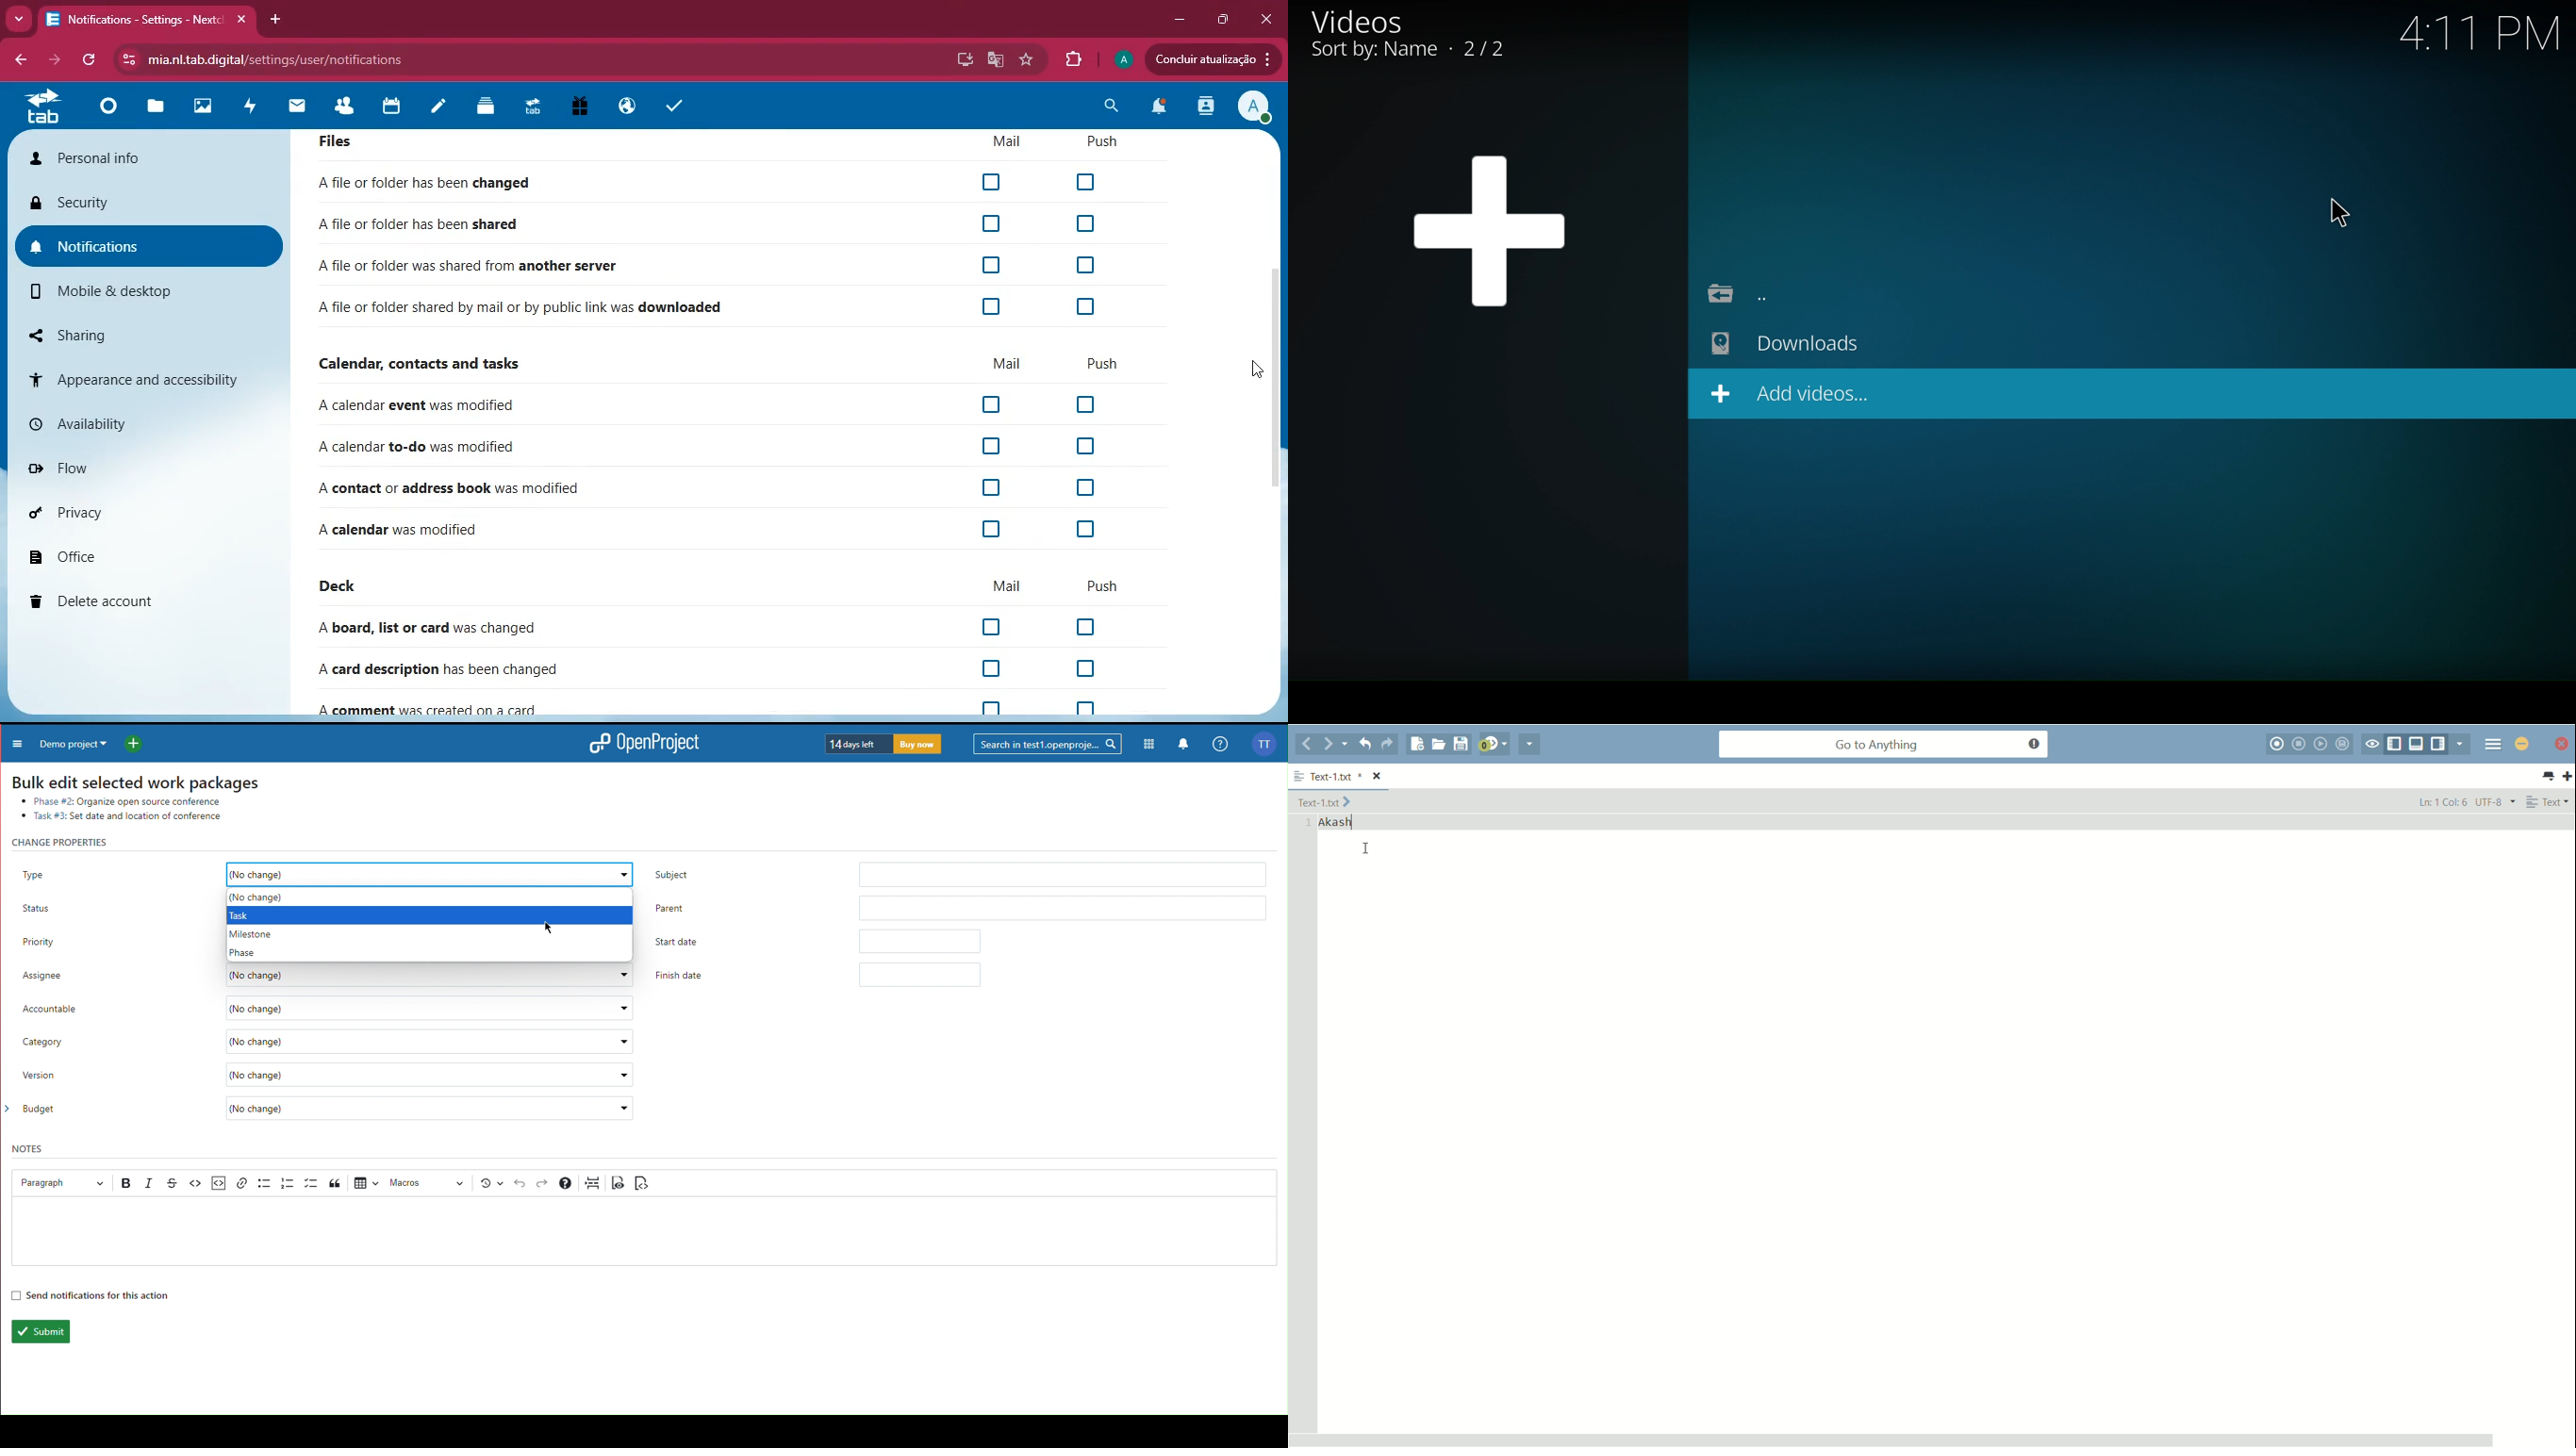  What do you see at coordinates (821, 975) in the screenshot?
I see `Finish date` at bounding box center [821, 975].